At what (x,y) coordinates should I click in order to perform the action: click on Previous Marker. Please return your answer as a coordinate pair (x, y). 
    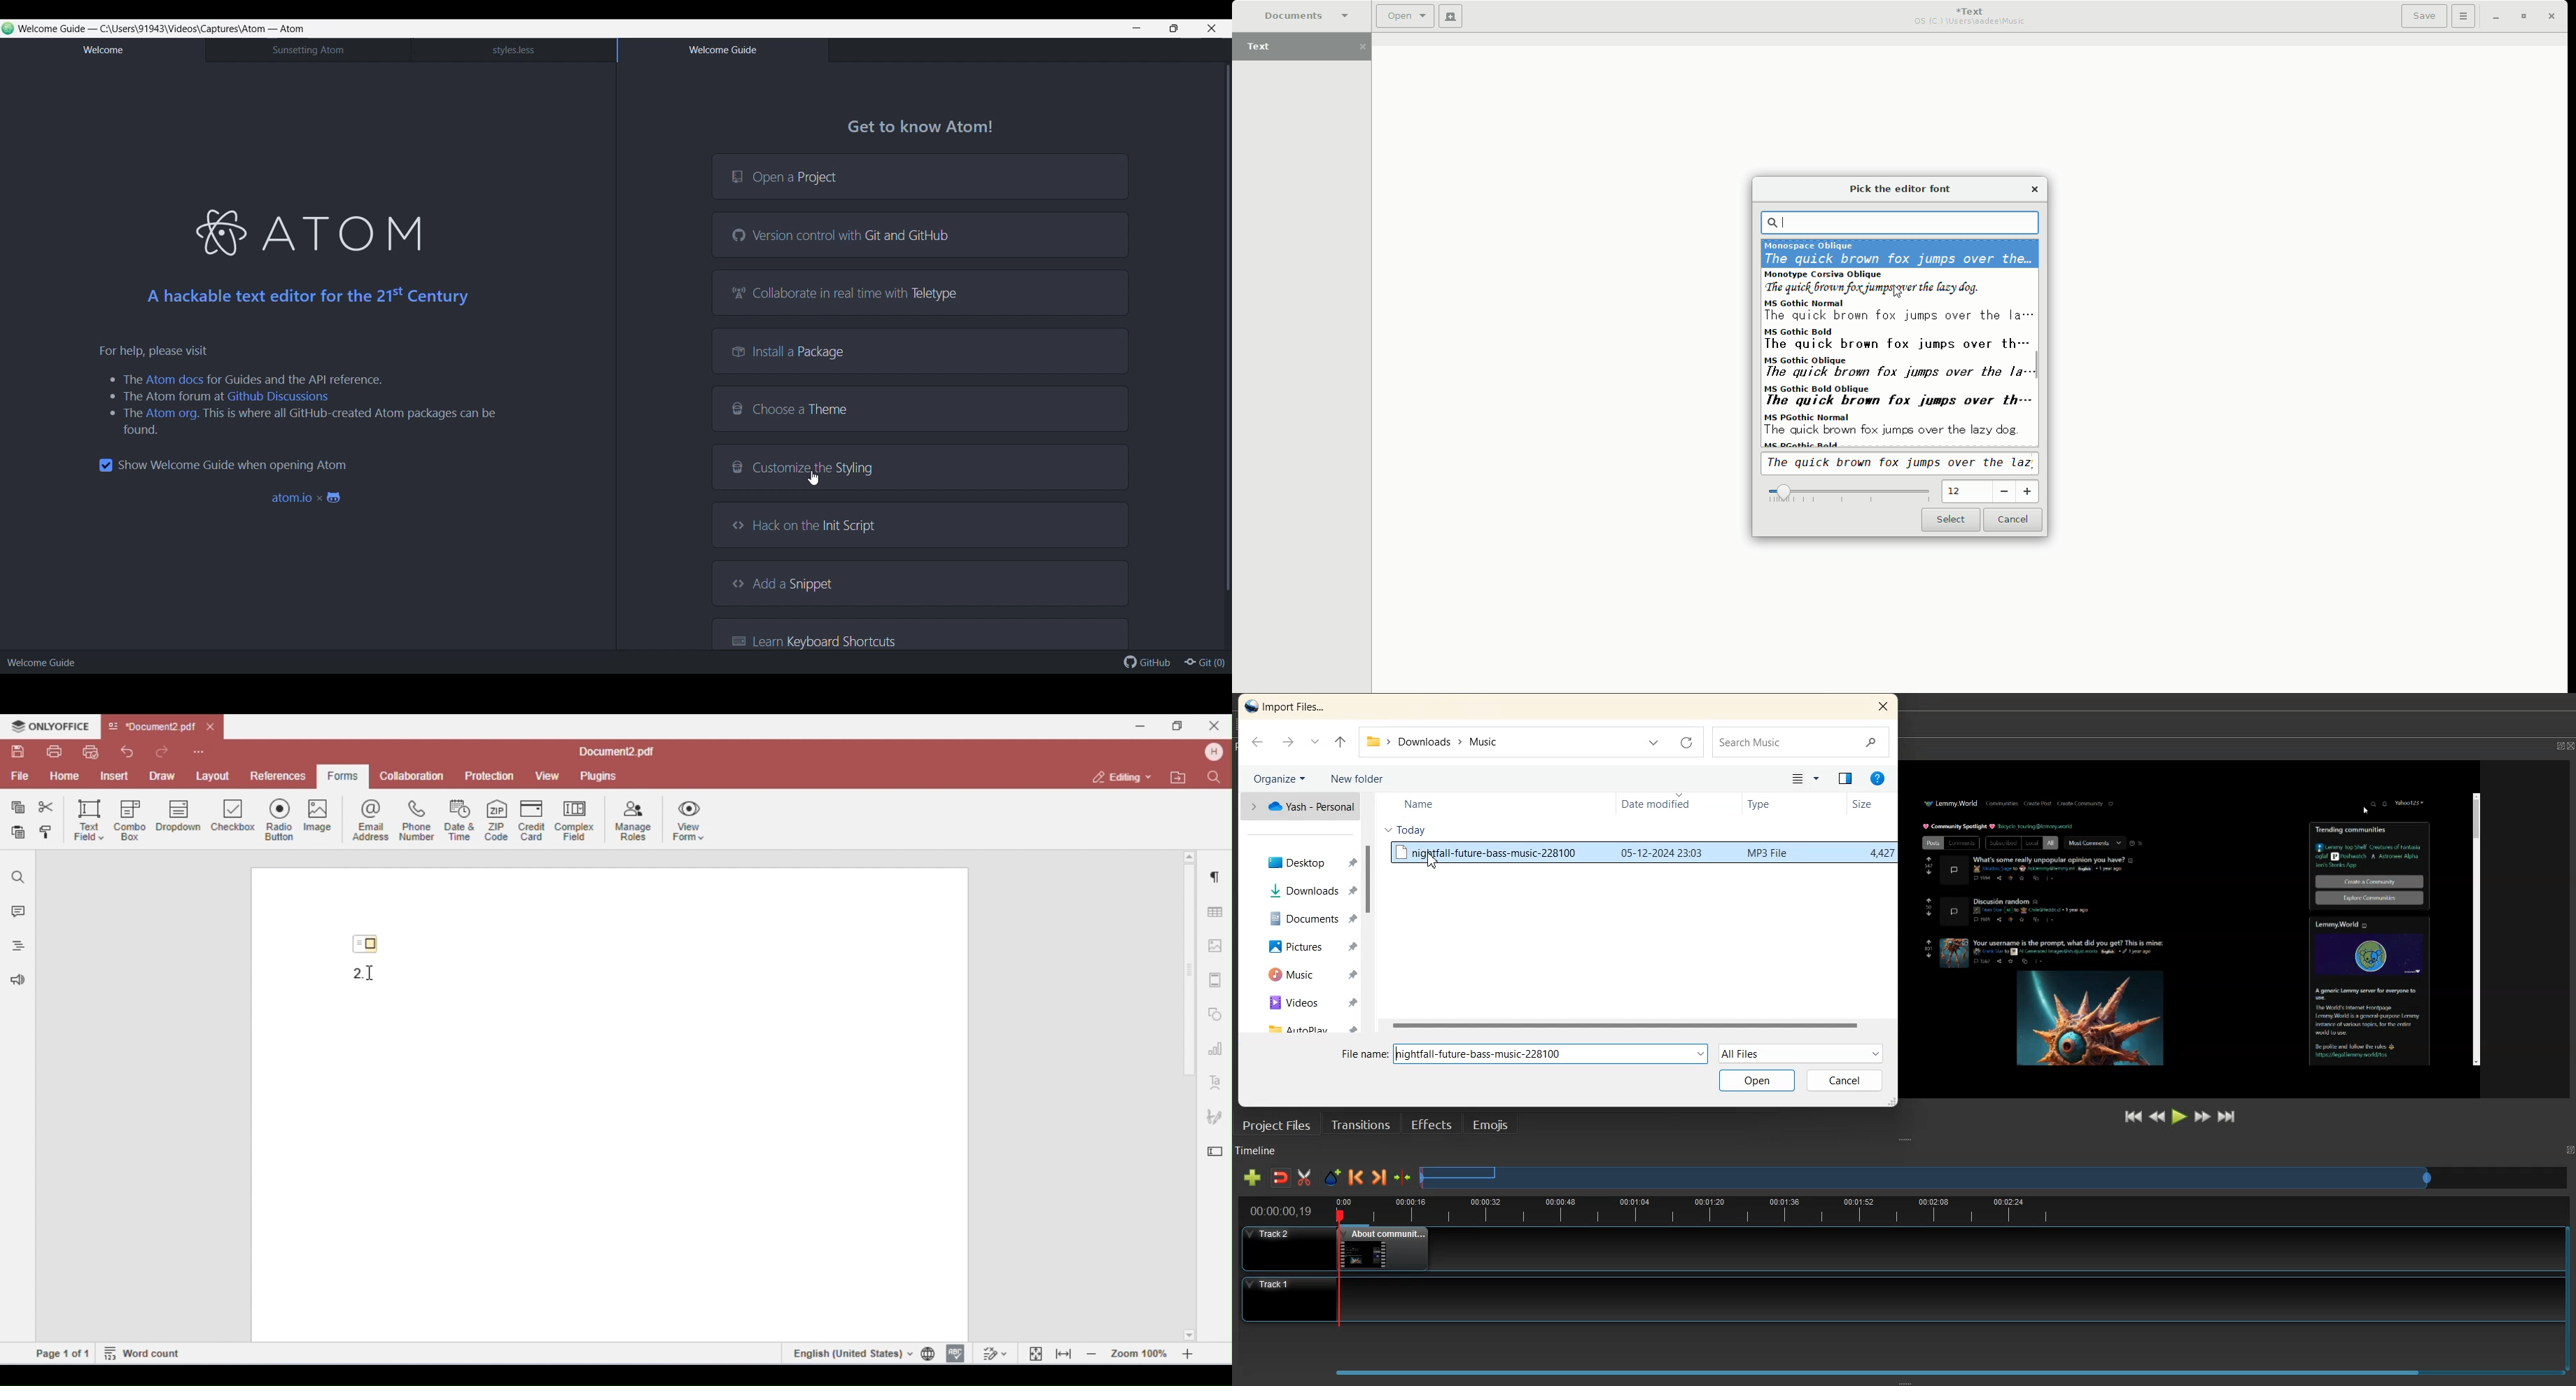
    Looking at the image, I should click on (1356, 1177).